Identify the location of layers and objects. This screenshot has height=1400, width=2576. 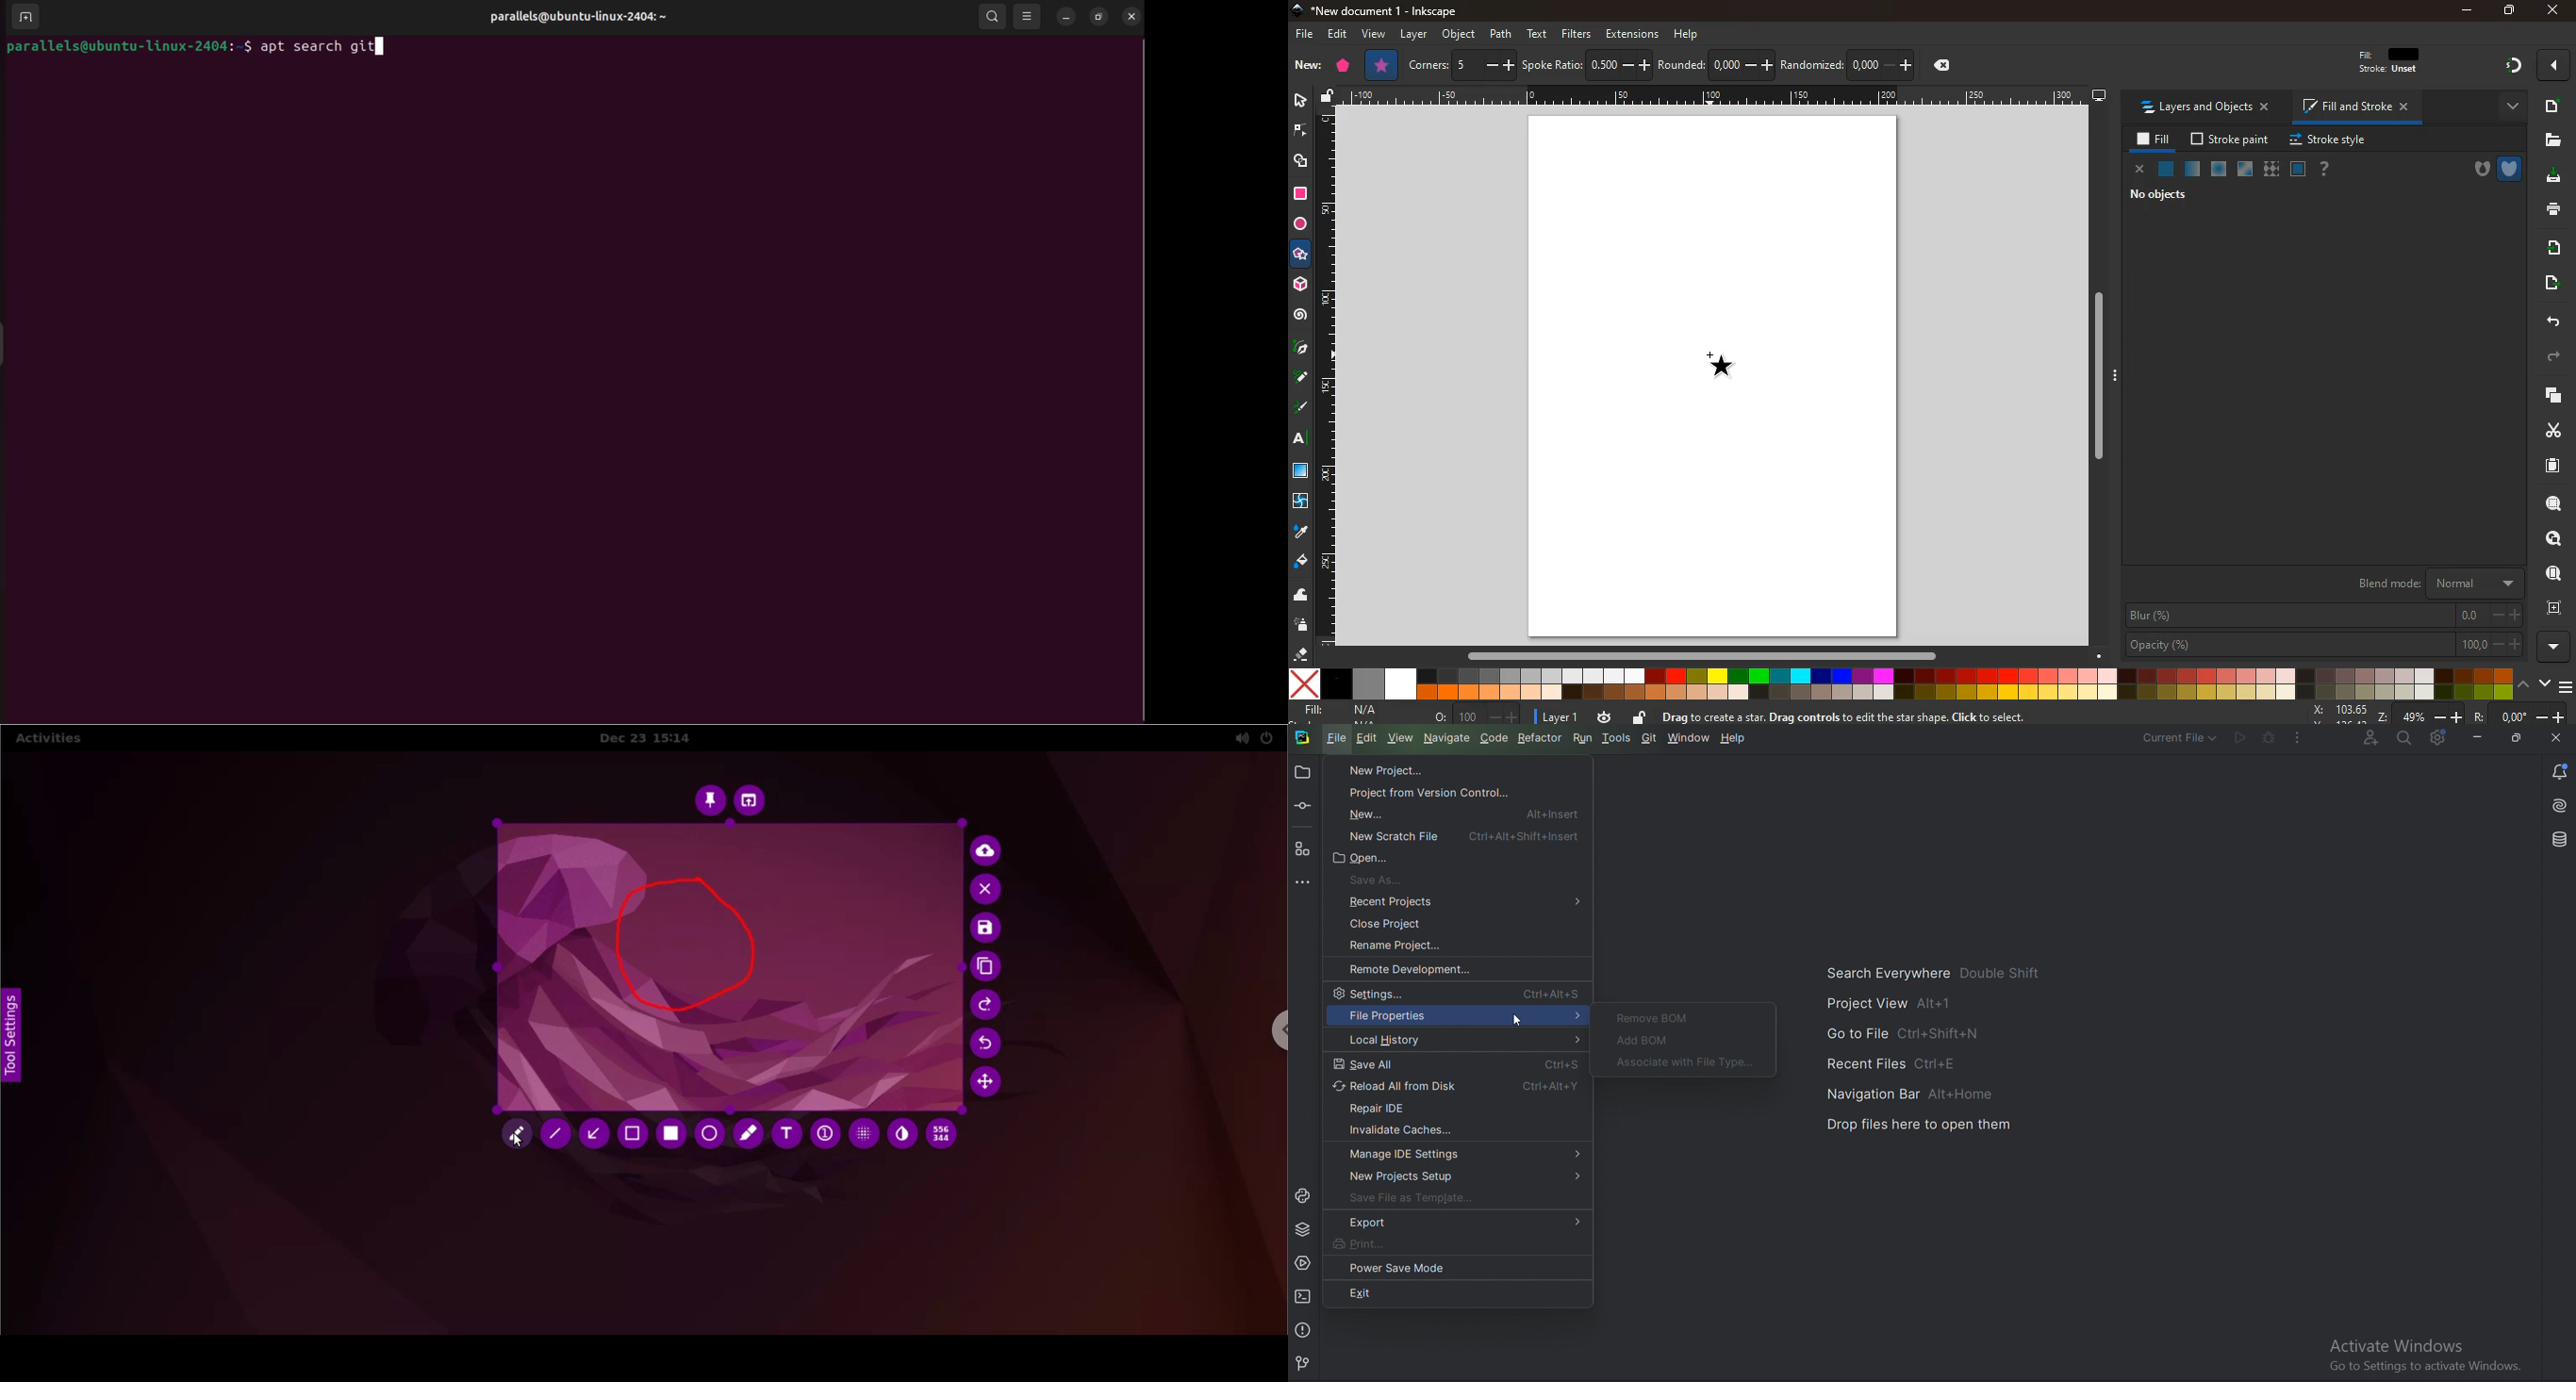
(2204, 107).